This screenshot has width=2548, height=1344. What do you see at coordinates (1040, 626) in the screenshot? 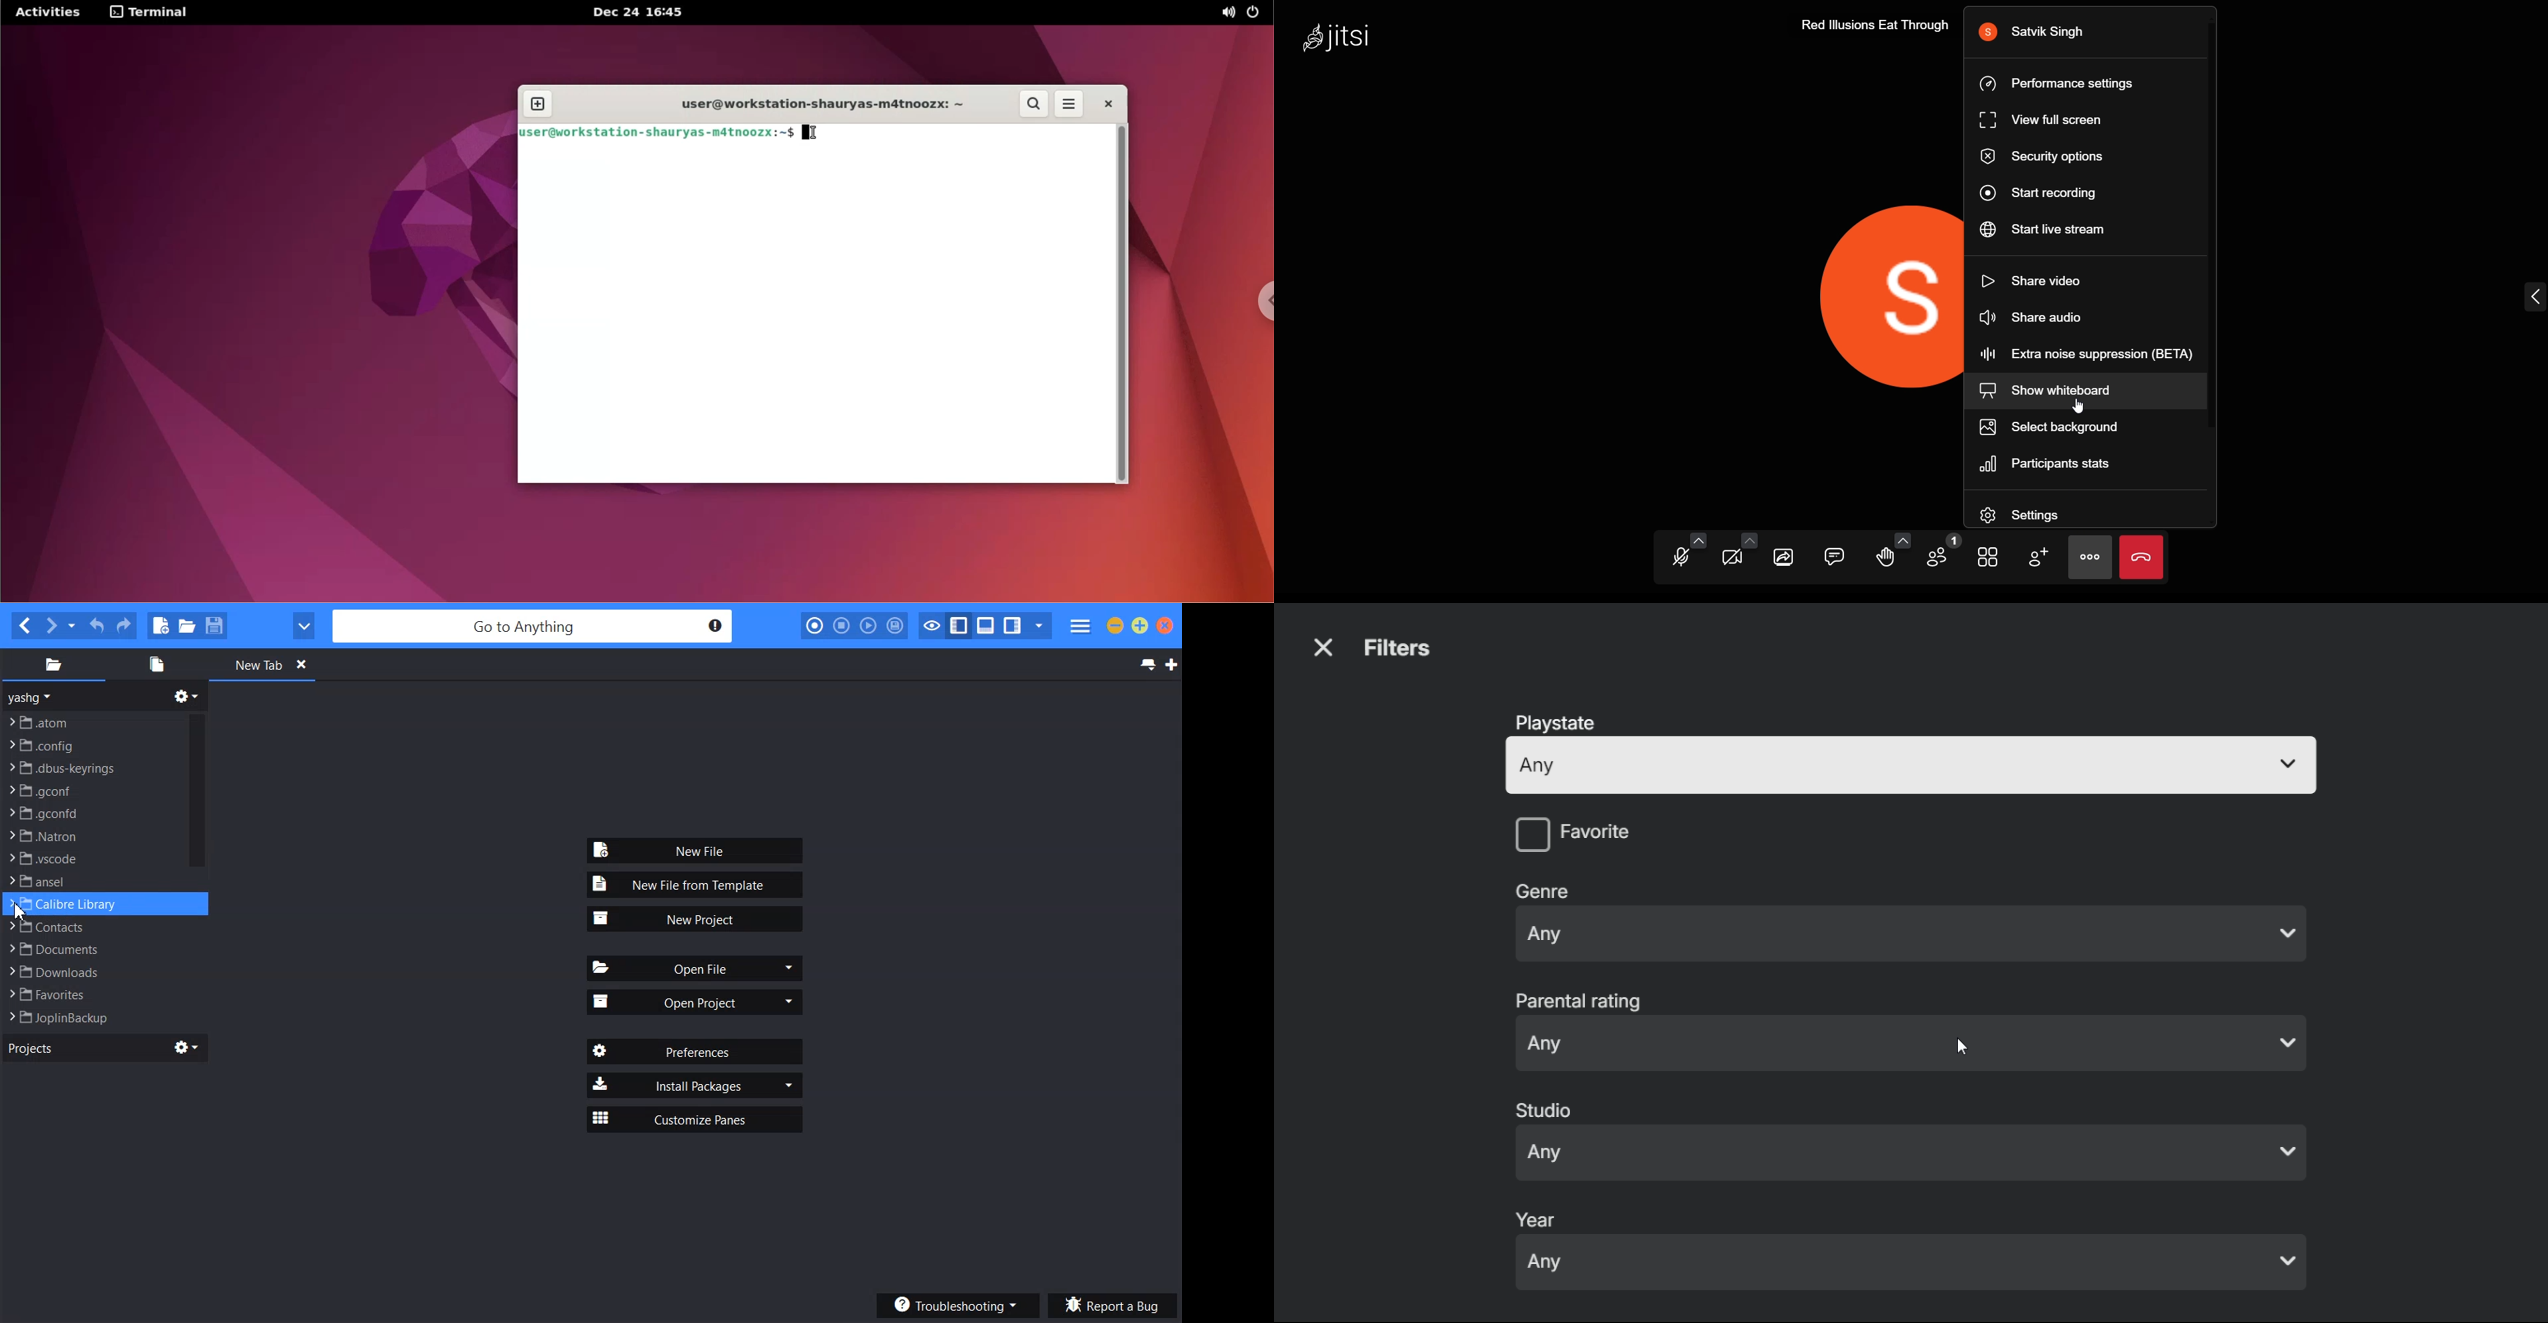
I see `Show specific Sidebar/ Tab` at bounding box center [1040, 626].